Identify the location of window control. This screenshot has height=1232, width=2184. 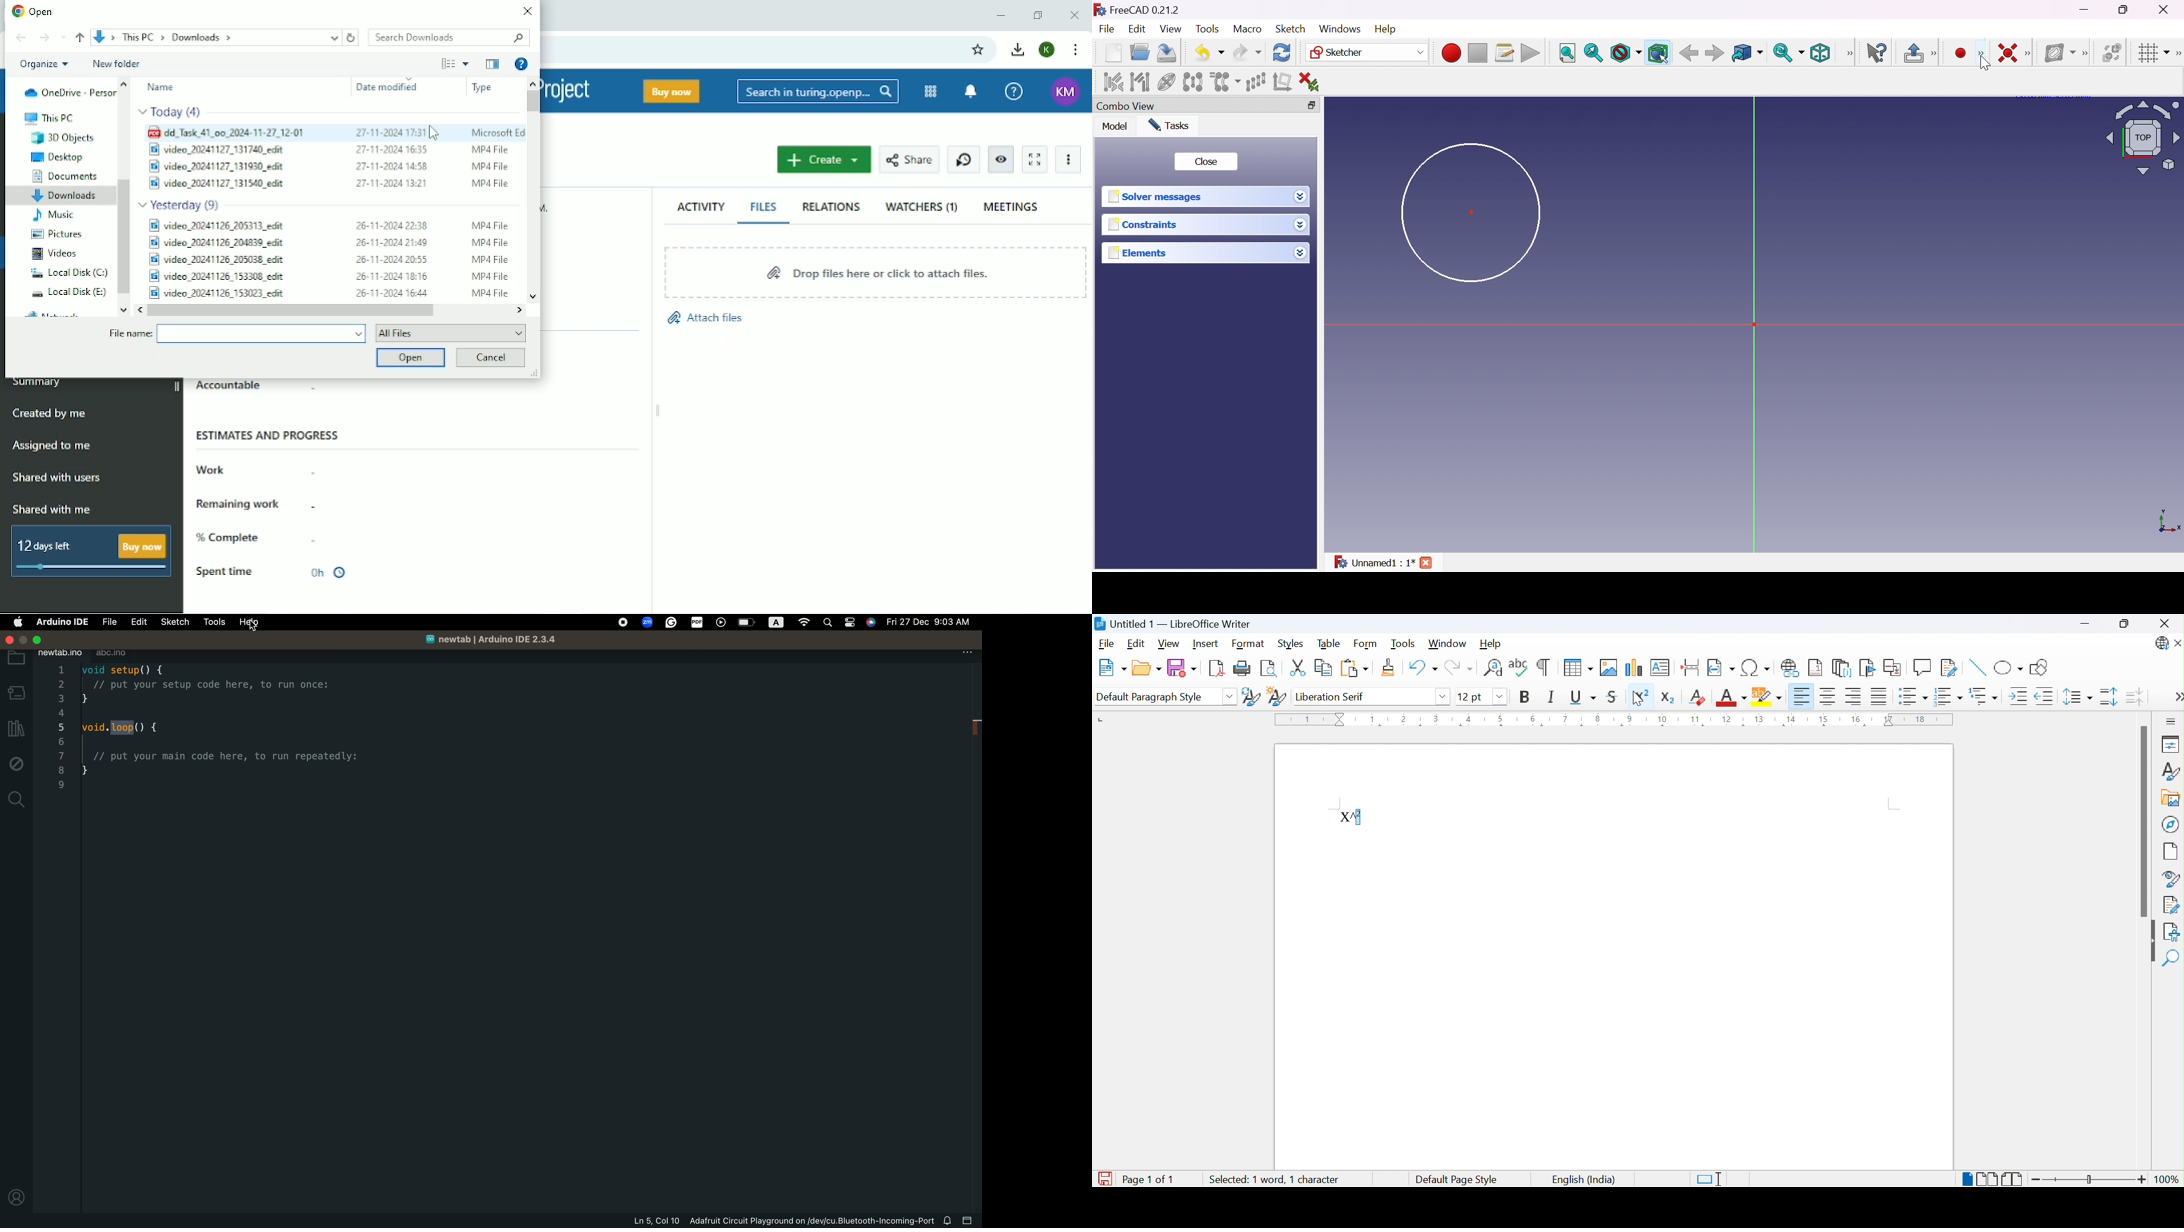
(8, 639).